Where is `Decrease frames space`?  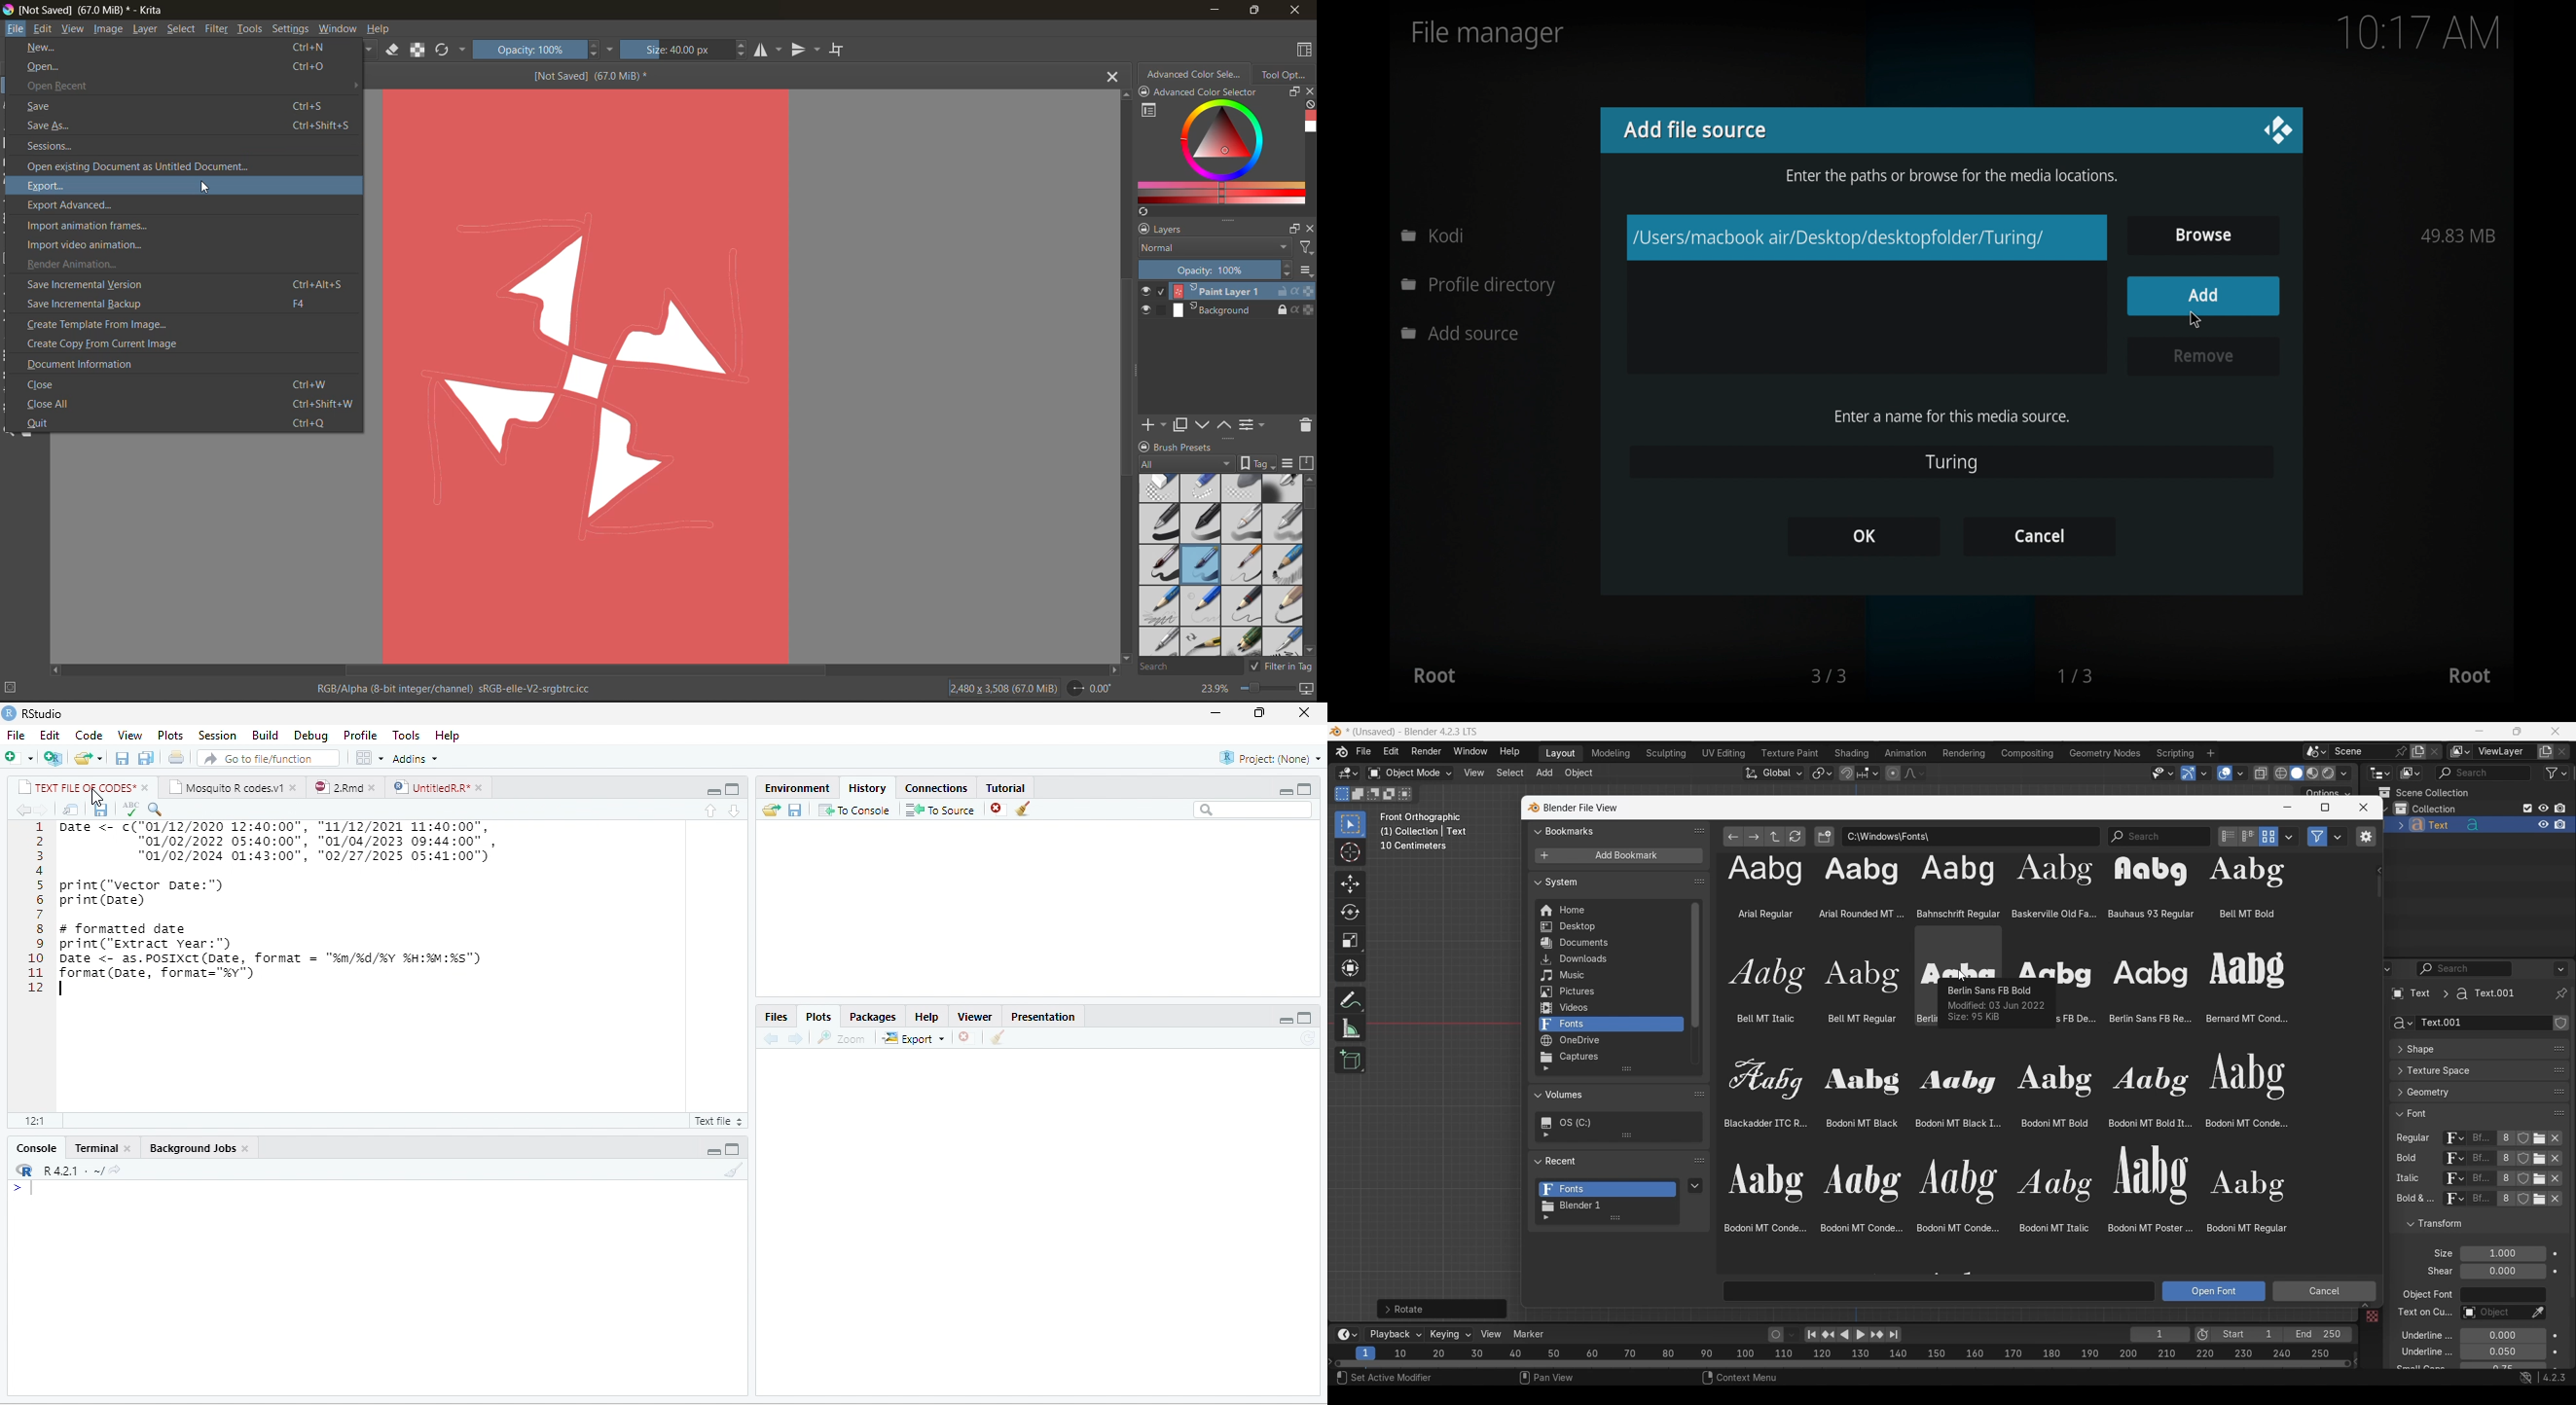 Decrease frames space is located at coordinates (2357, 1361).